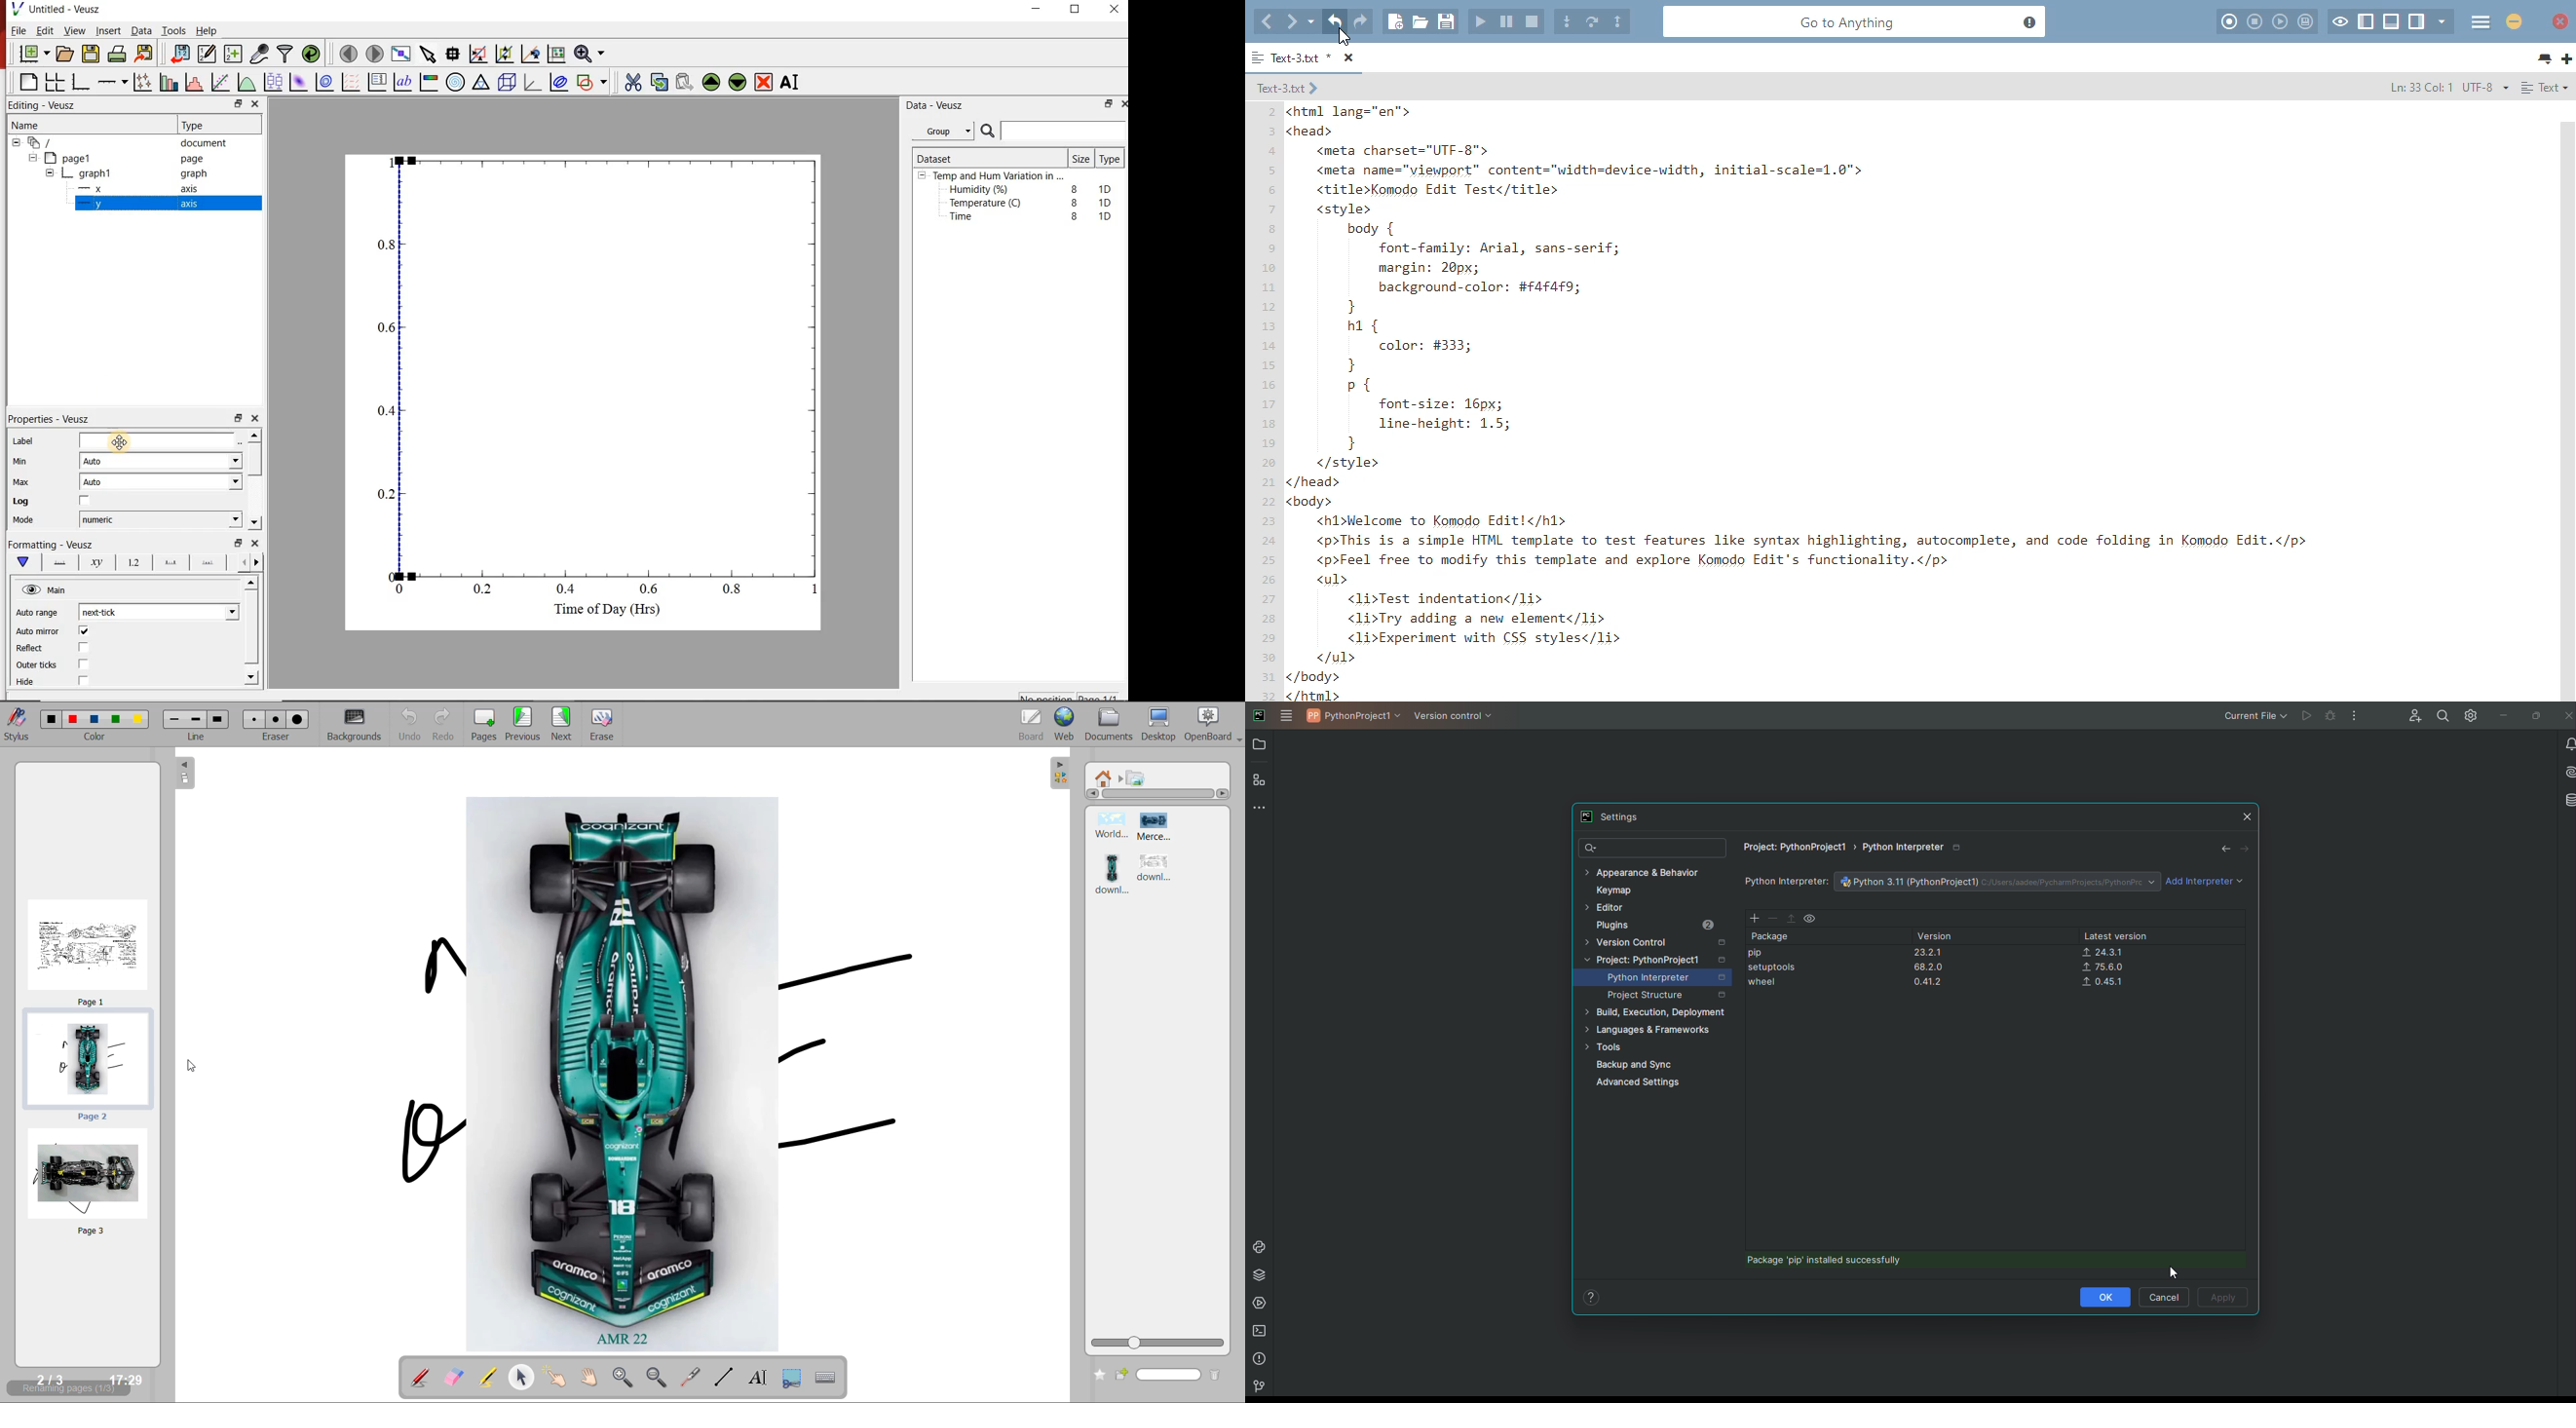  I want to click on Temp and Hum Variation in ..., so click(998, 176).